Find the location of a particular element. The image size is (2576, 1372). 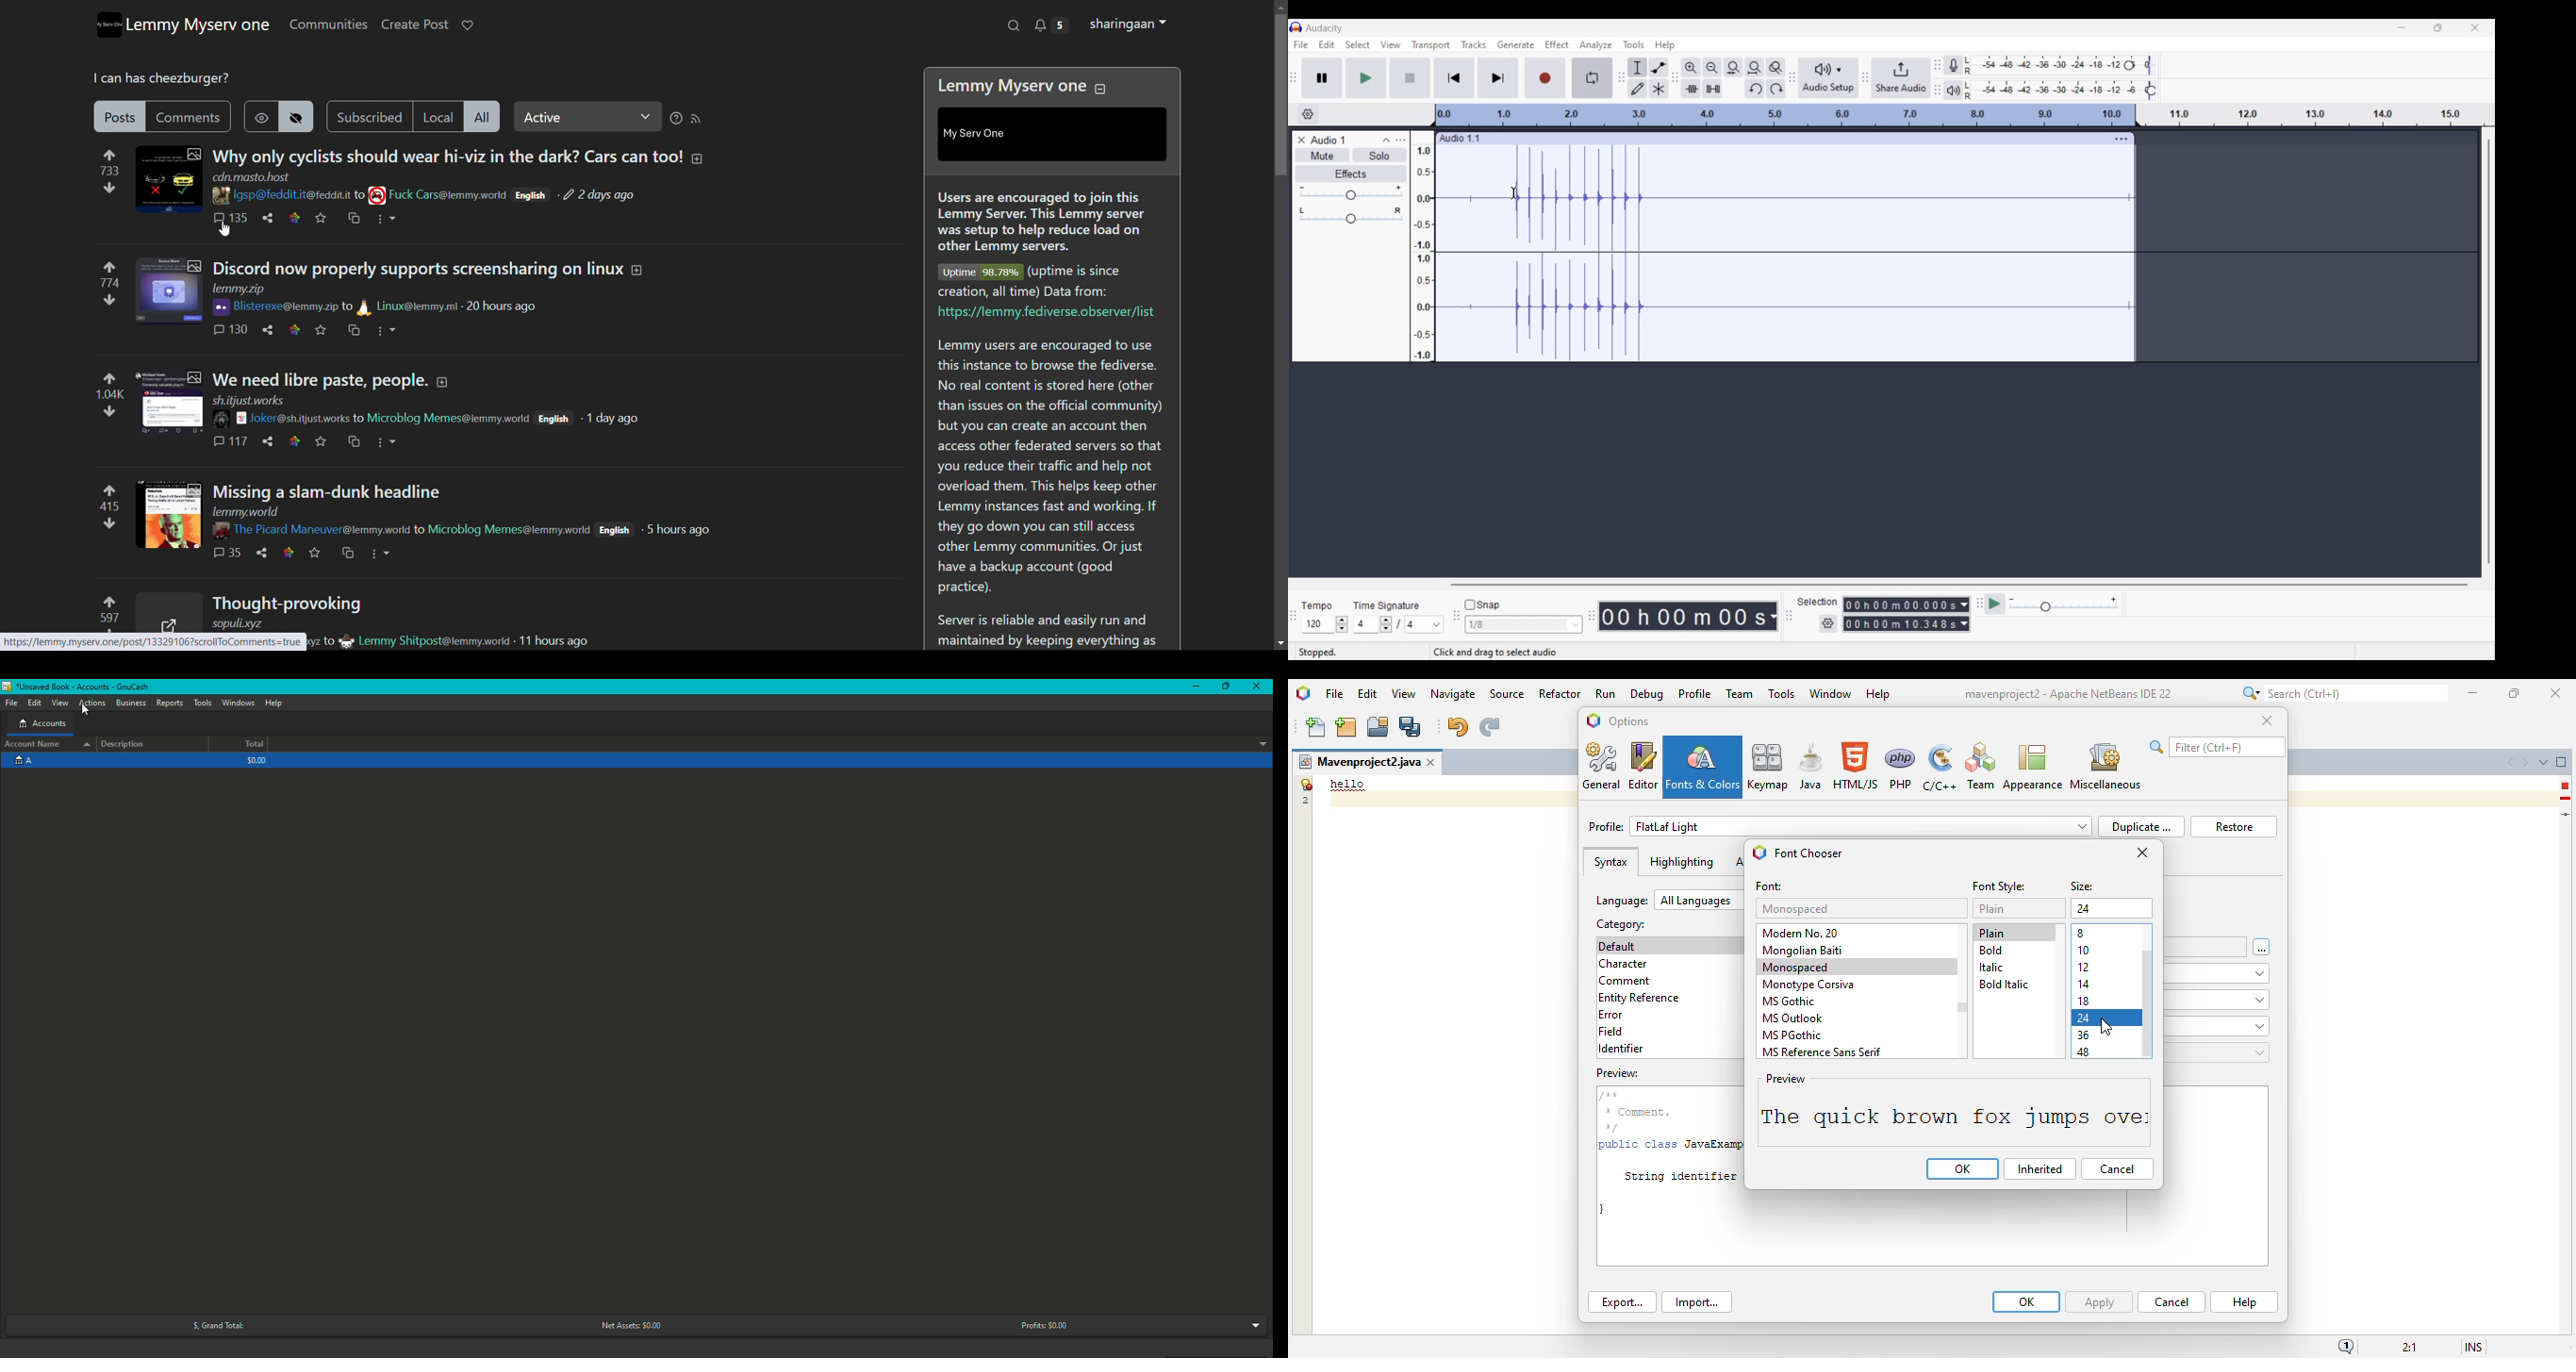

Show interface in a smaller tab is located at coordinates (2438, 28).